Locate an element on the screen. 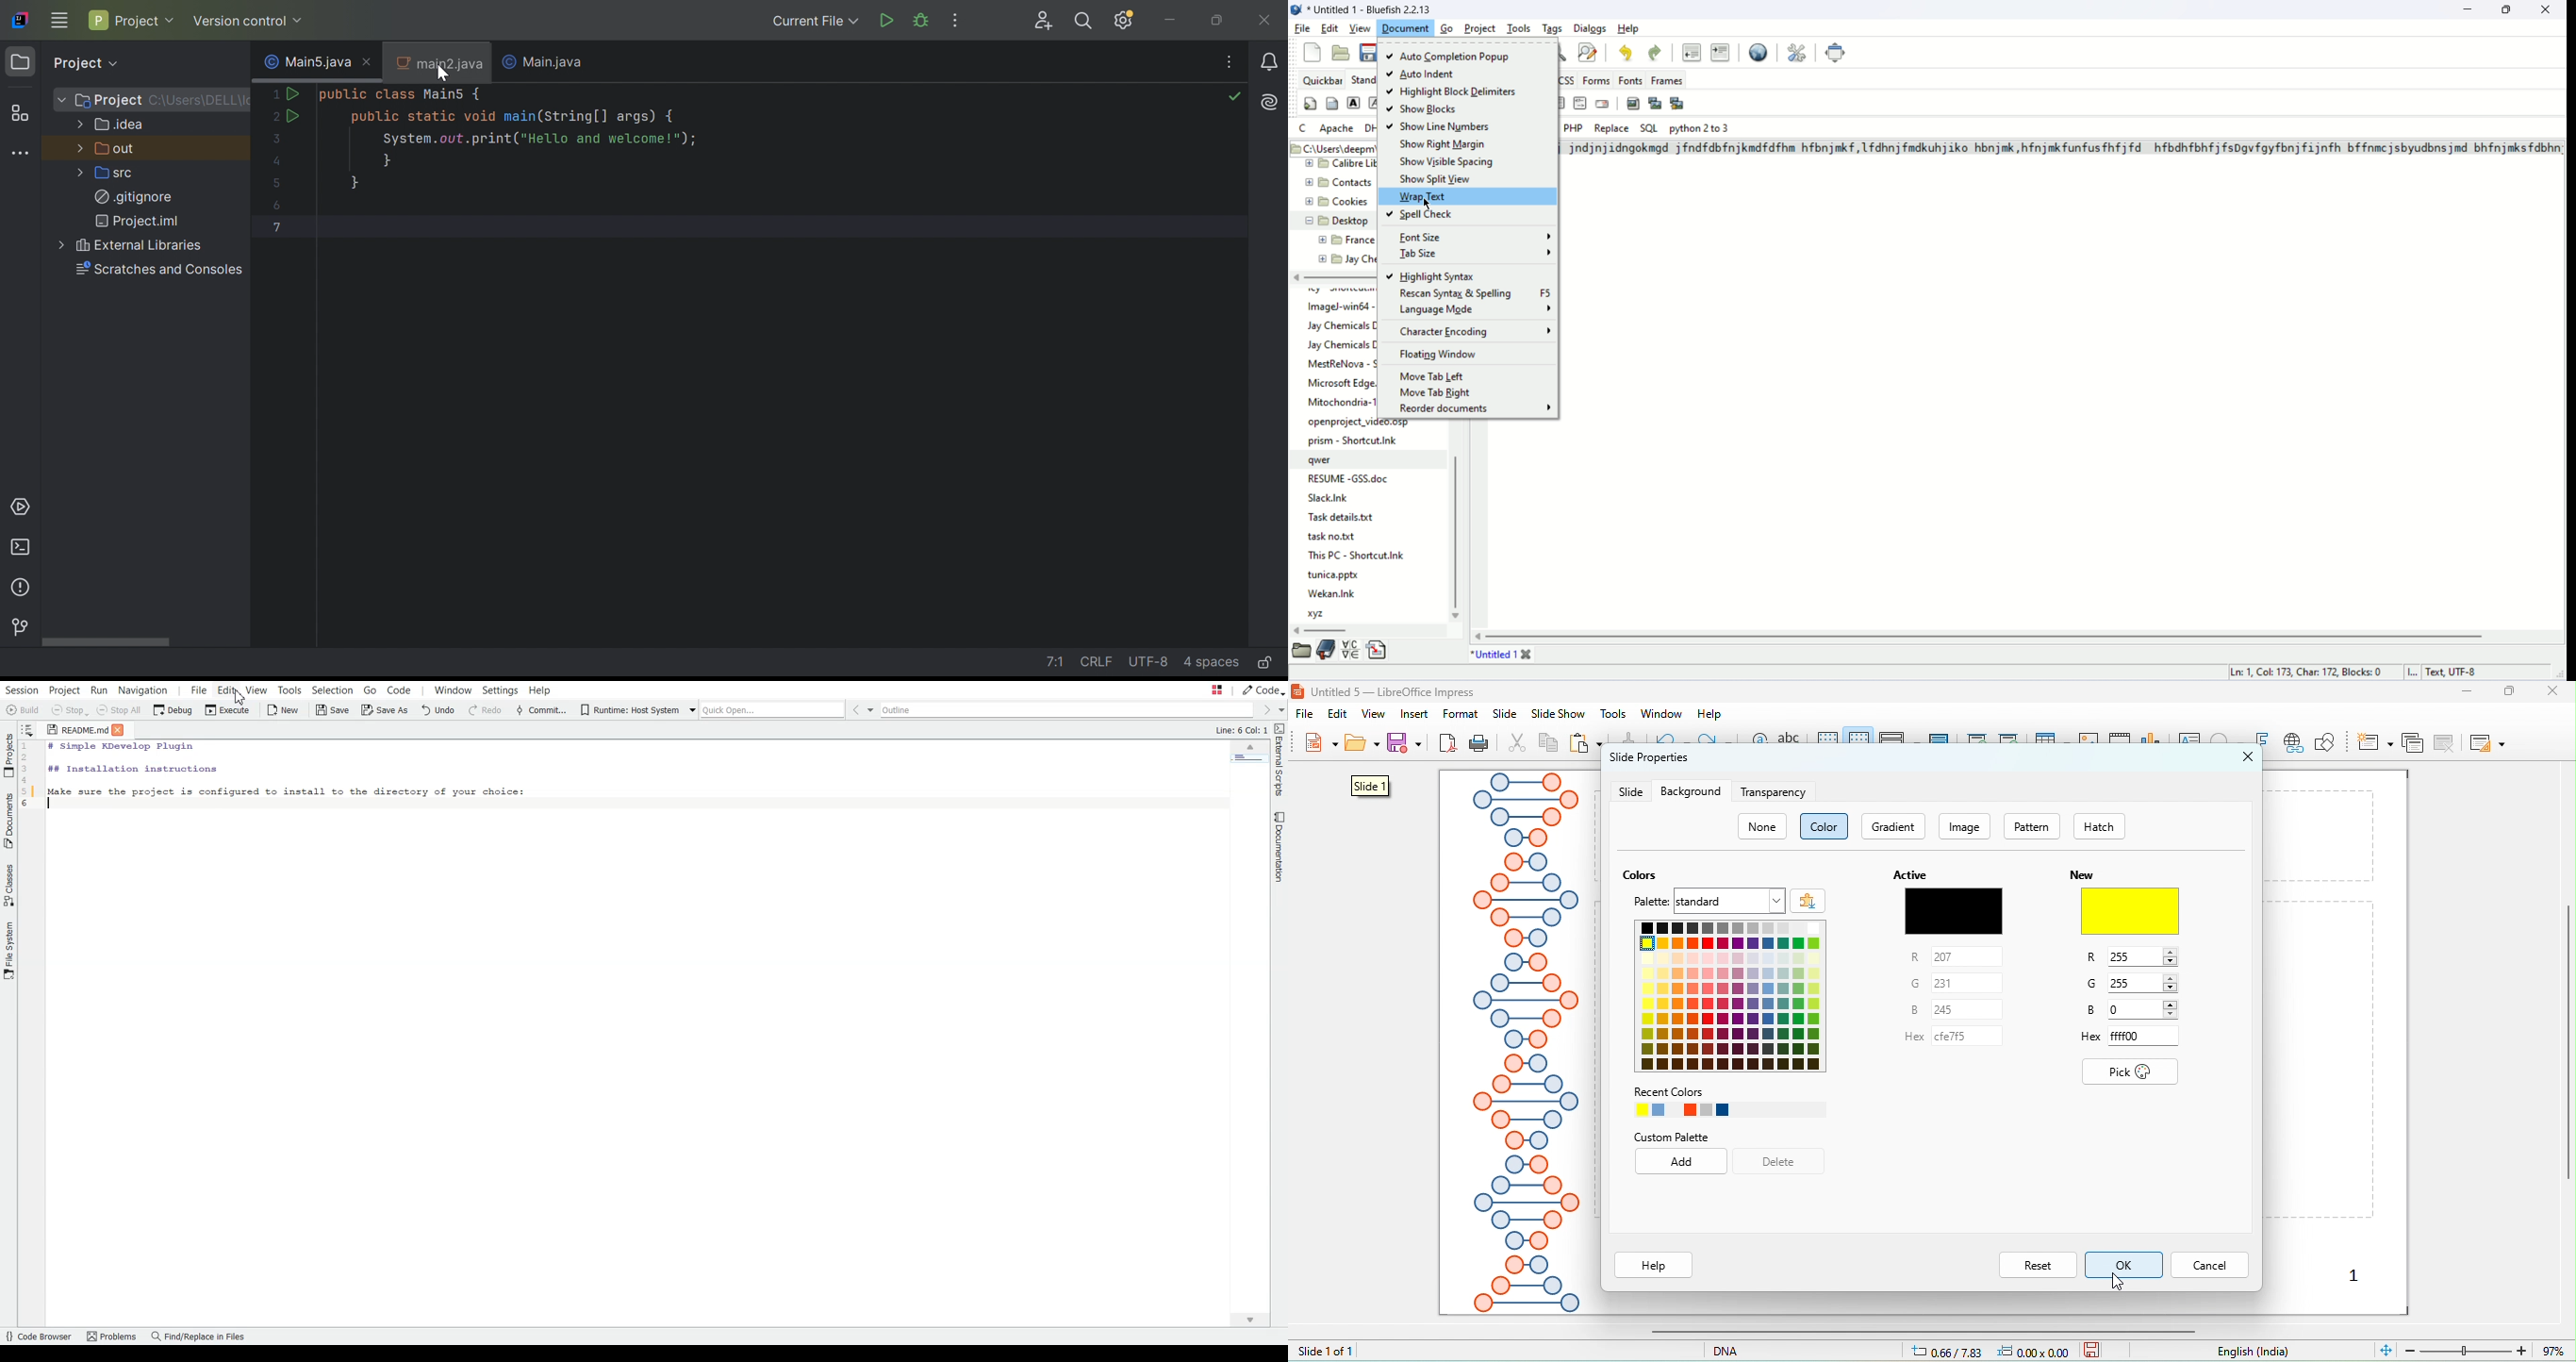  add colors is located at coordinates (1808, 900).